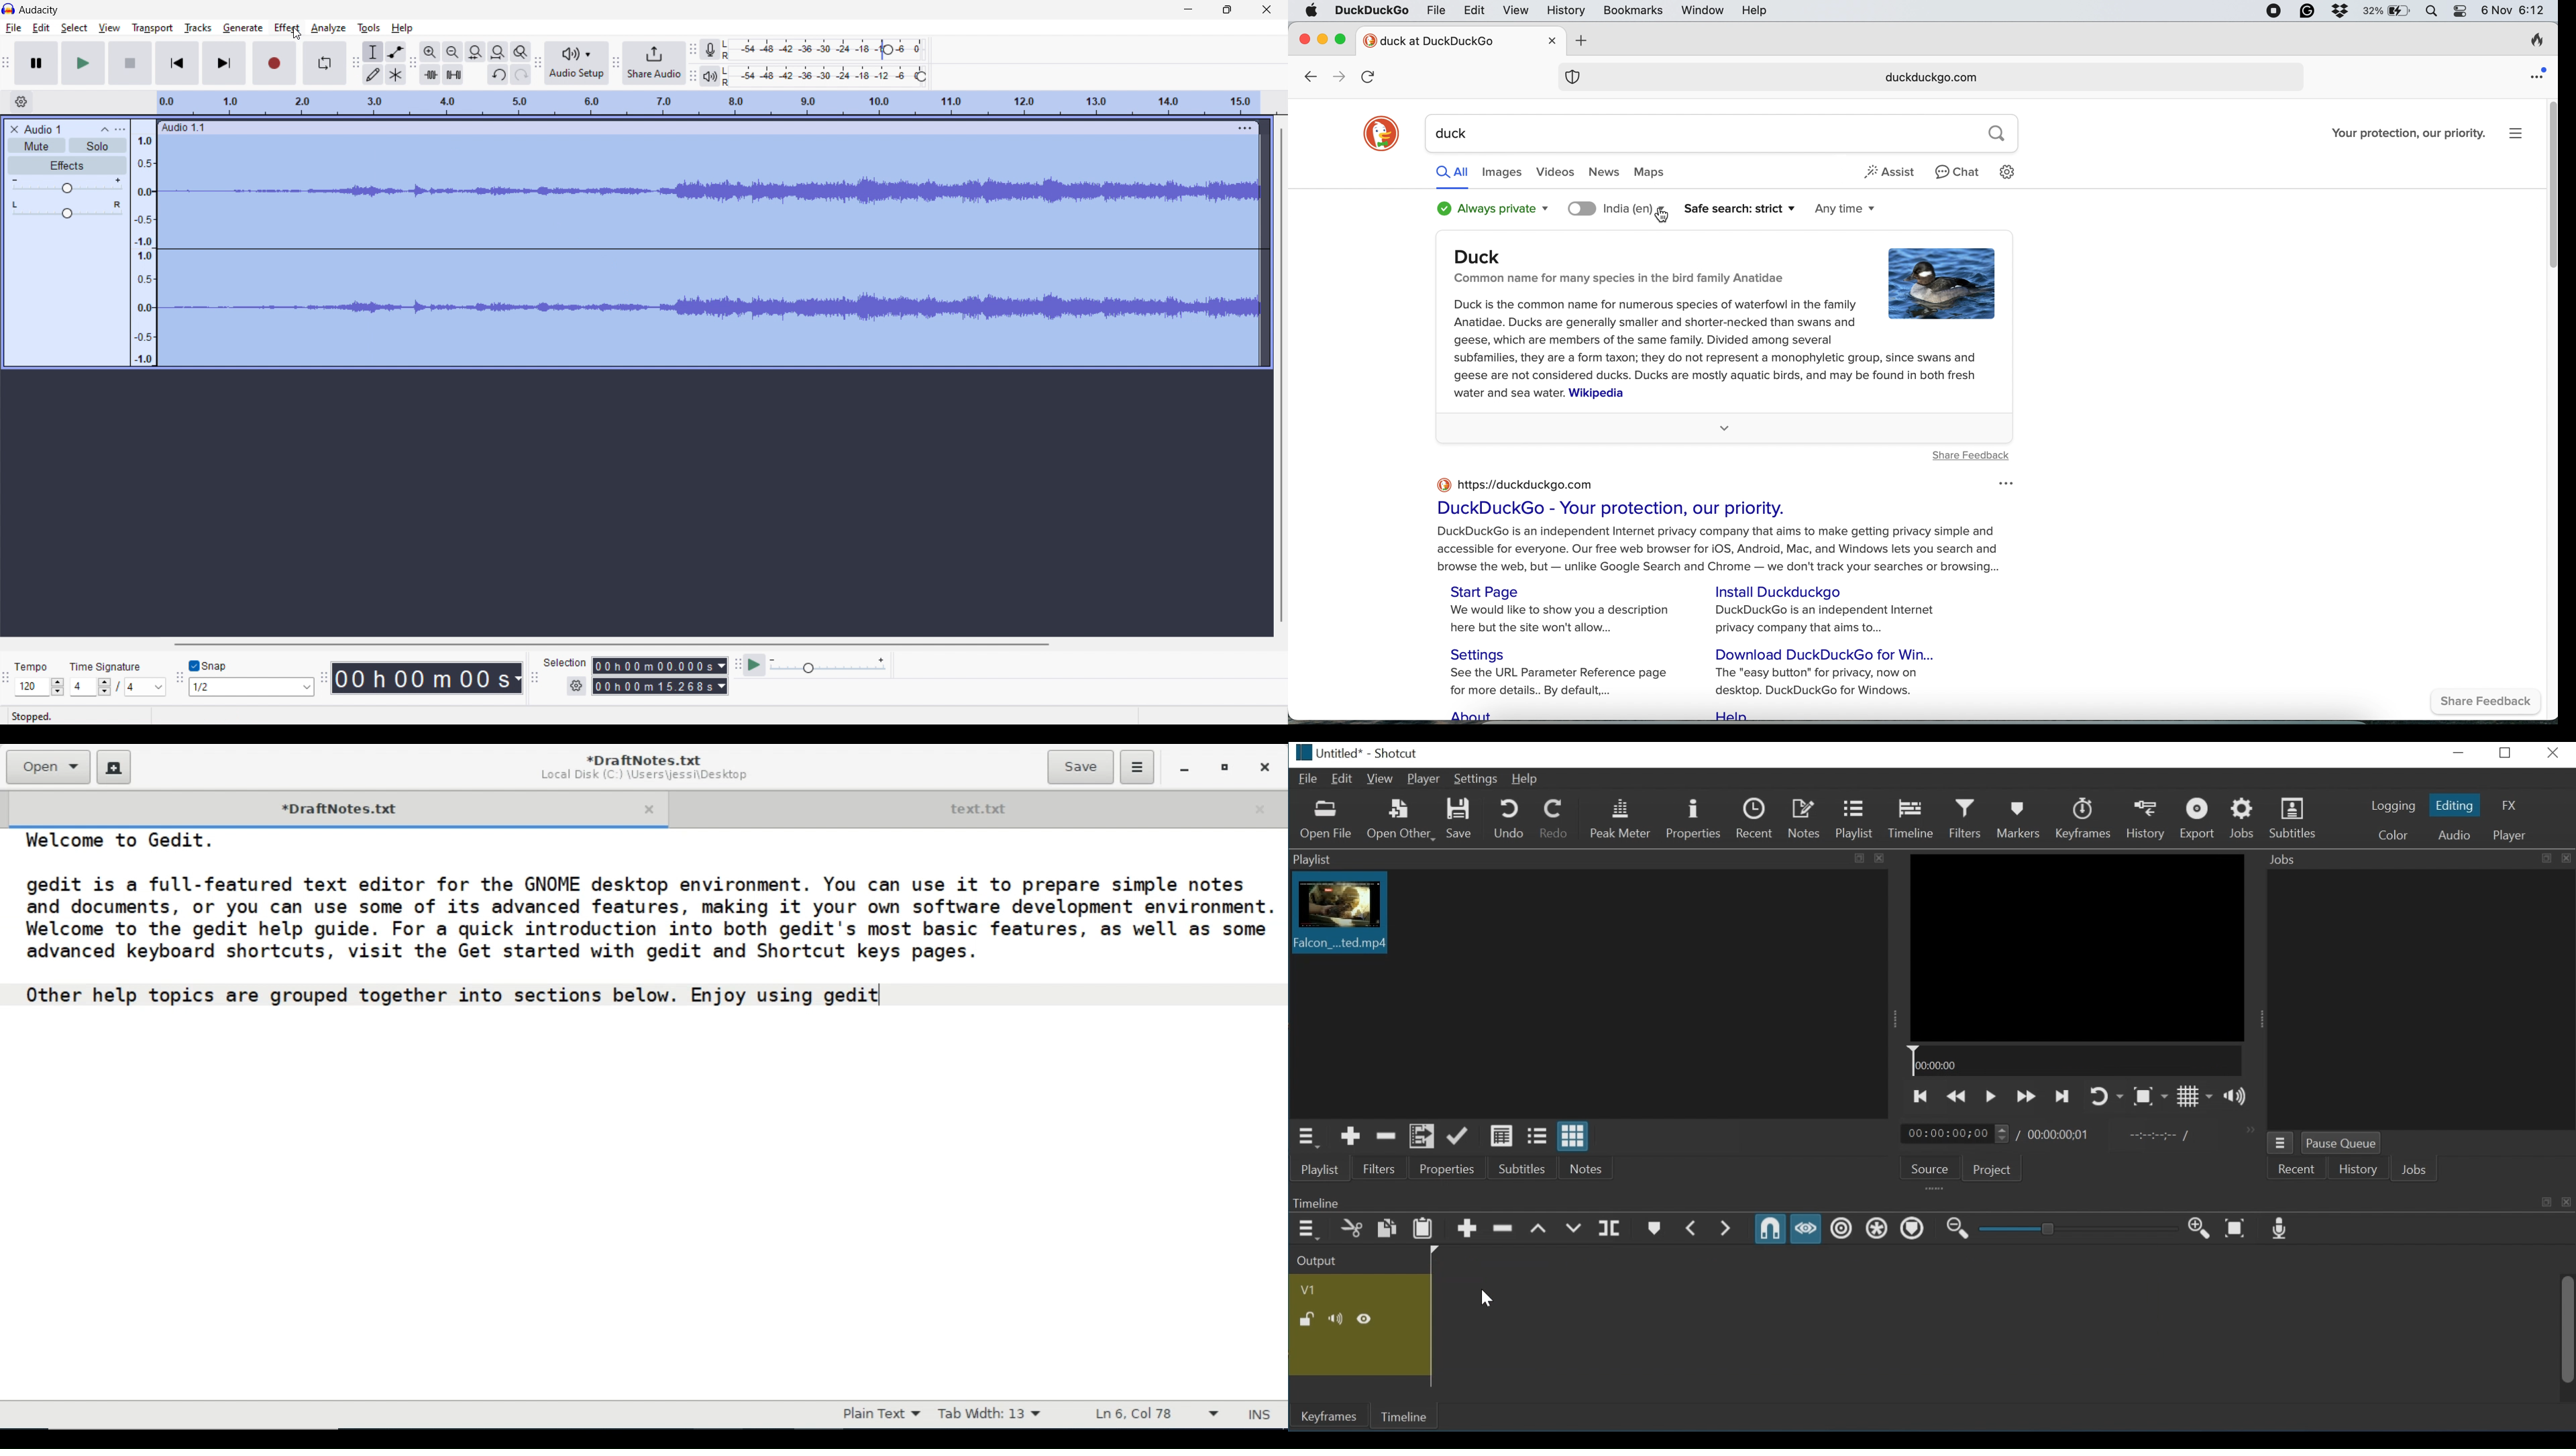 The image size is (2576, 1456). I want to click on selection tool, so click(373, 52).